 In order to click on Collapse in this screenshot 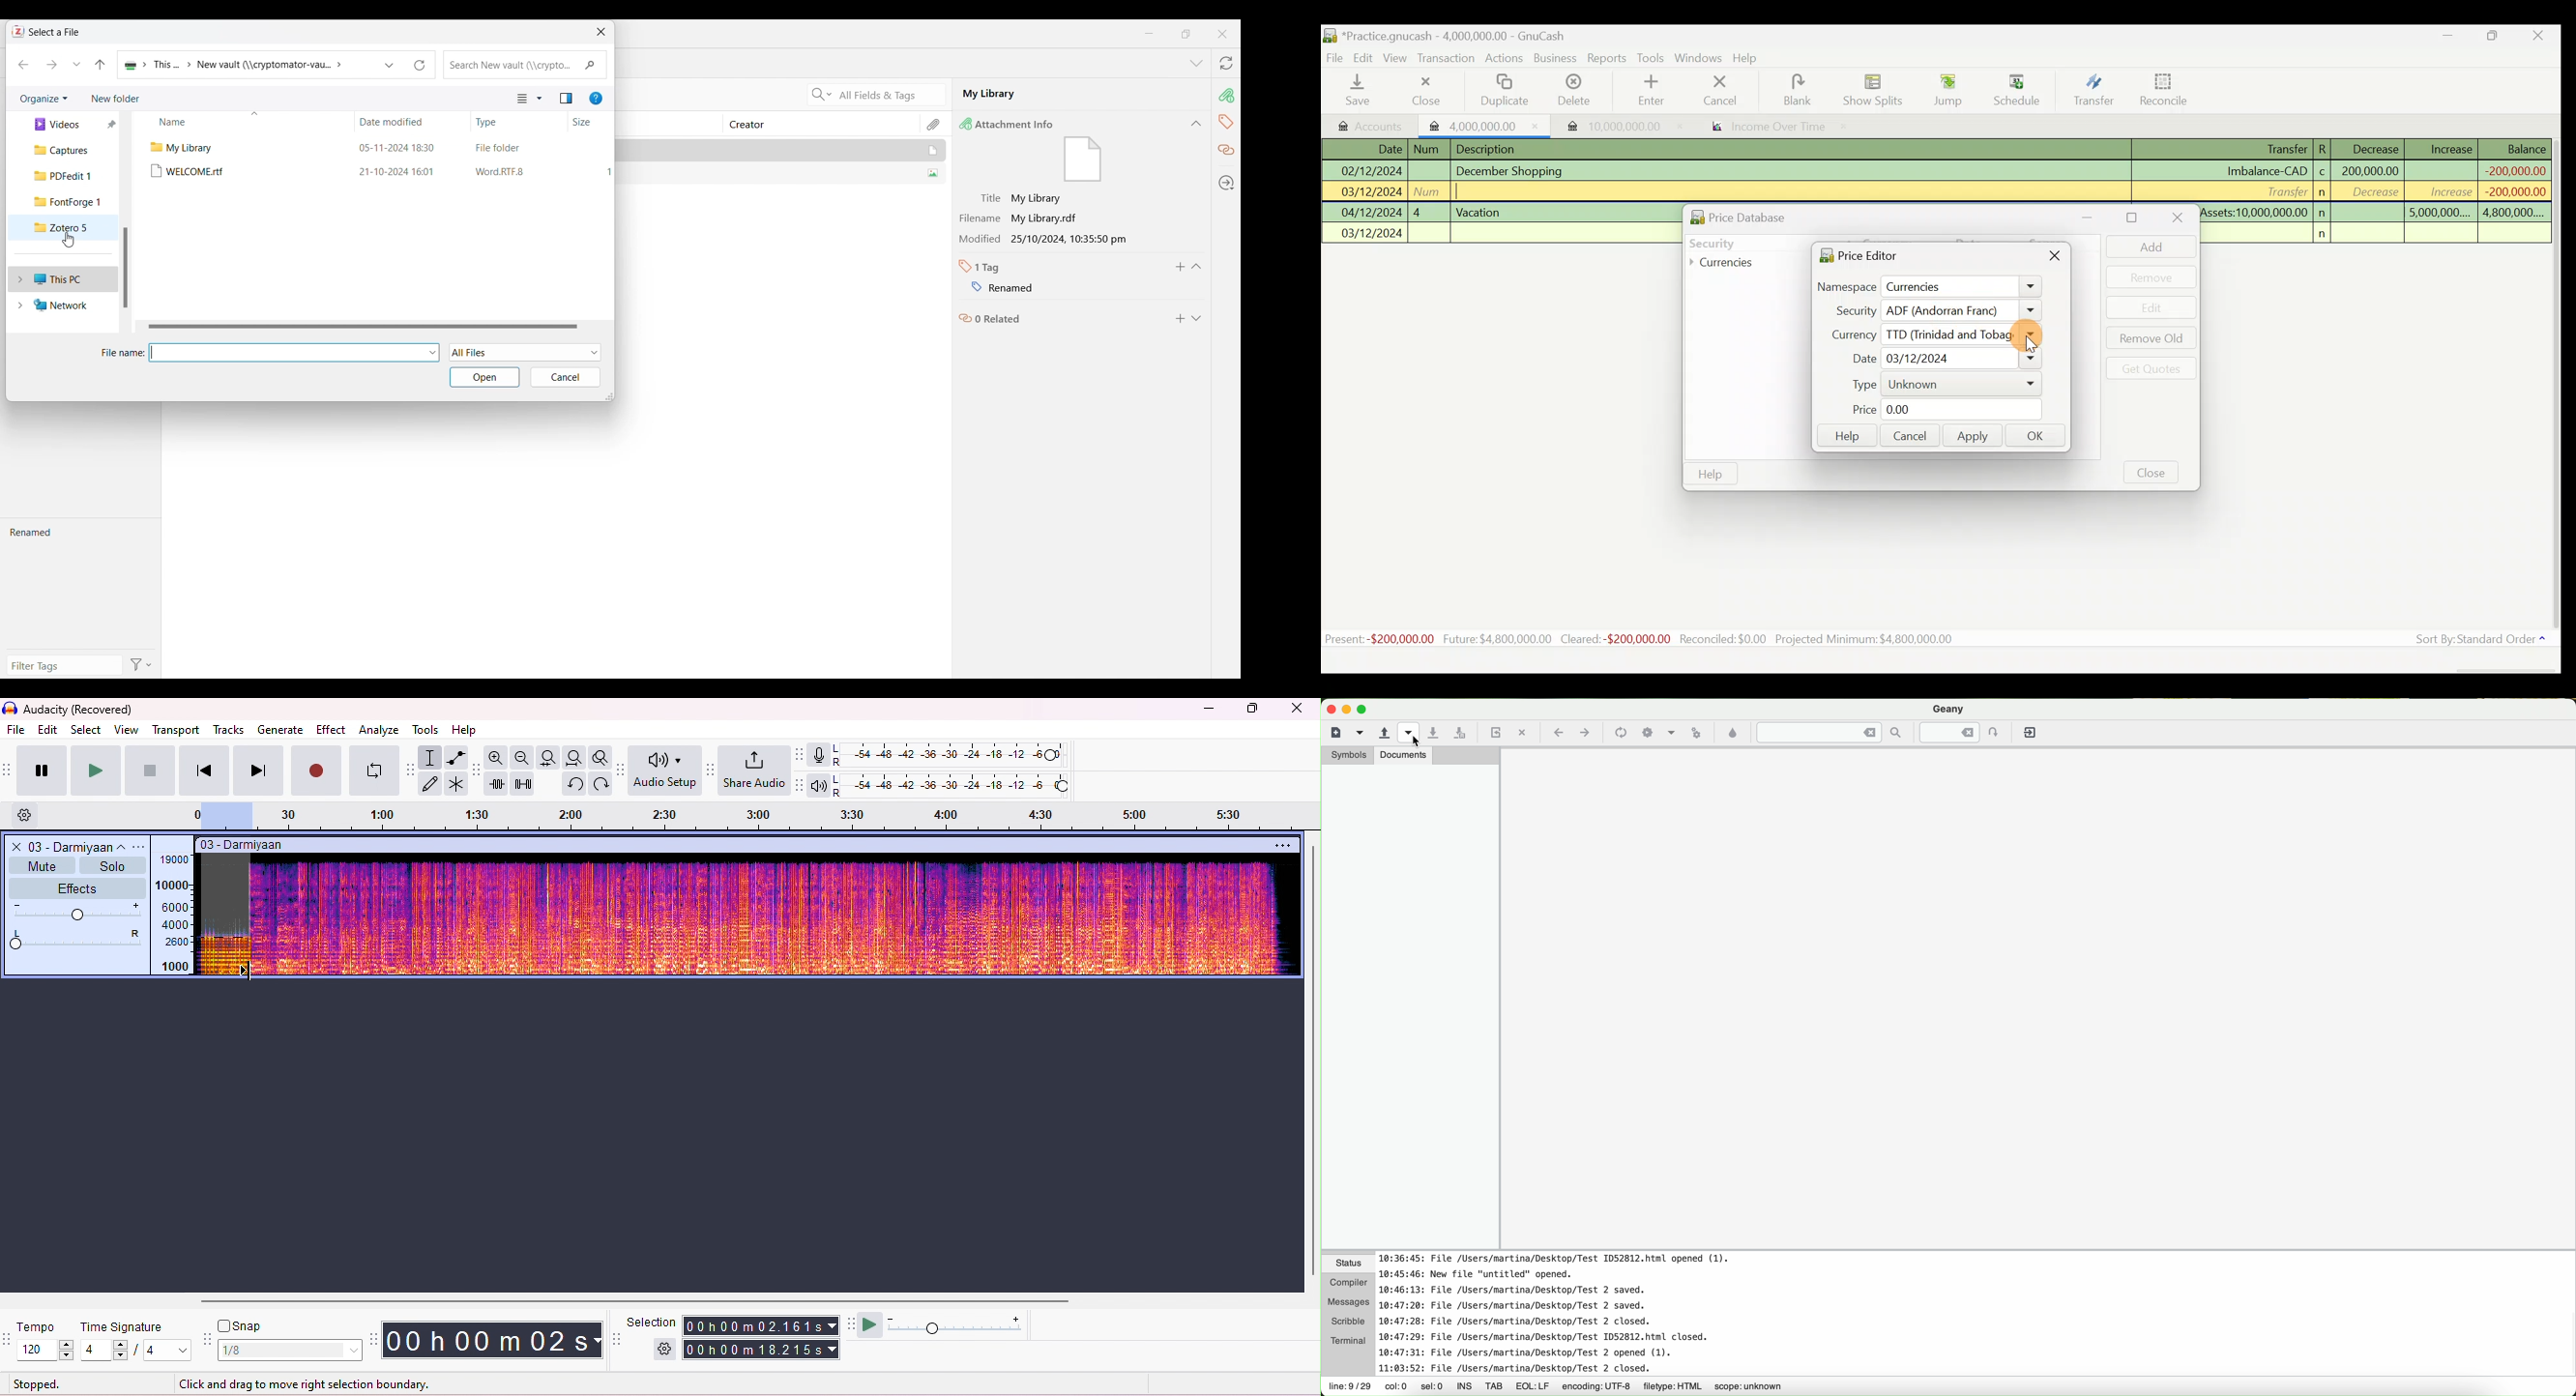, I will do `click(1197, 123)`.